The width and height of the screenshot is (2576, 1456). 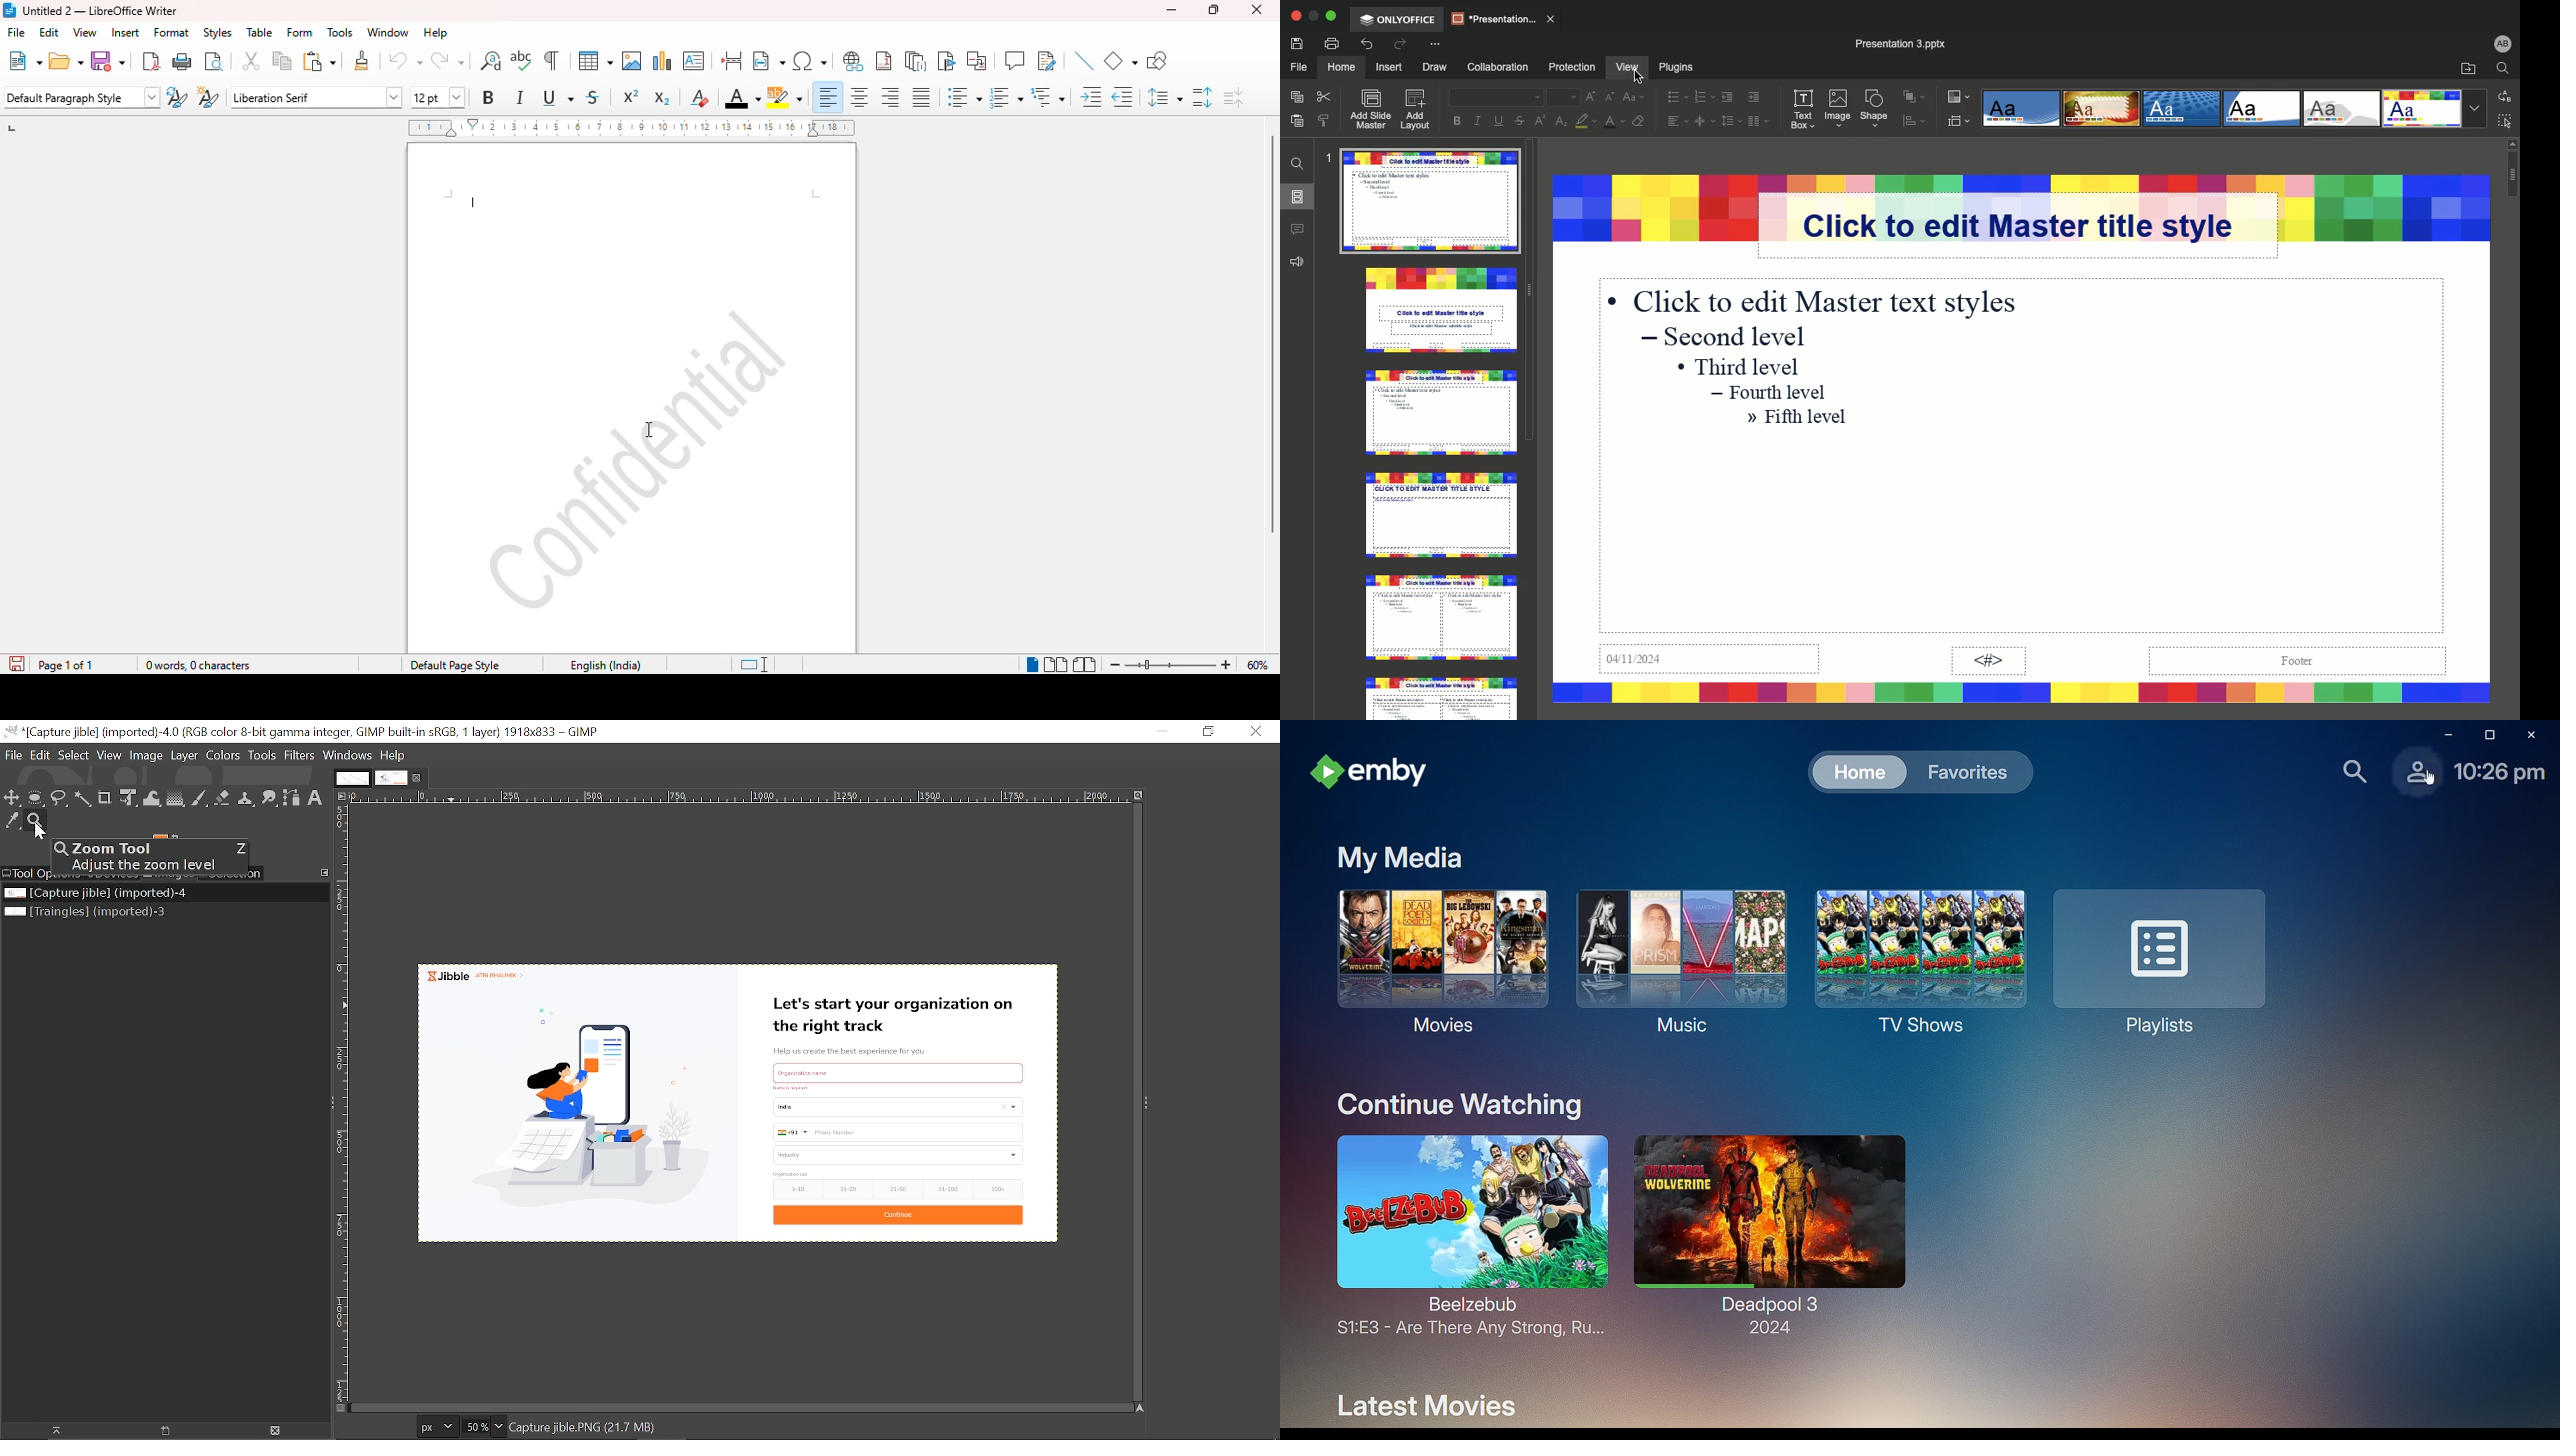 I want to click on Layout master slide 5, so click(x=1437, y=617).